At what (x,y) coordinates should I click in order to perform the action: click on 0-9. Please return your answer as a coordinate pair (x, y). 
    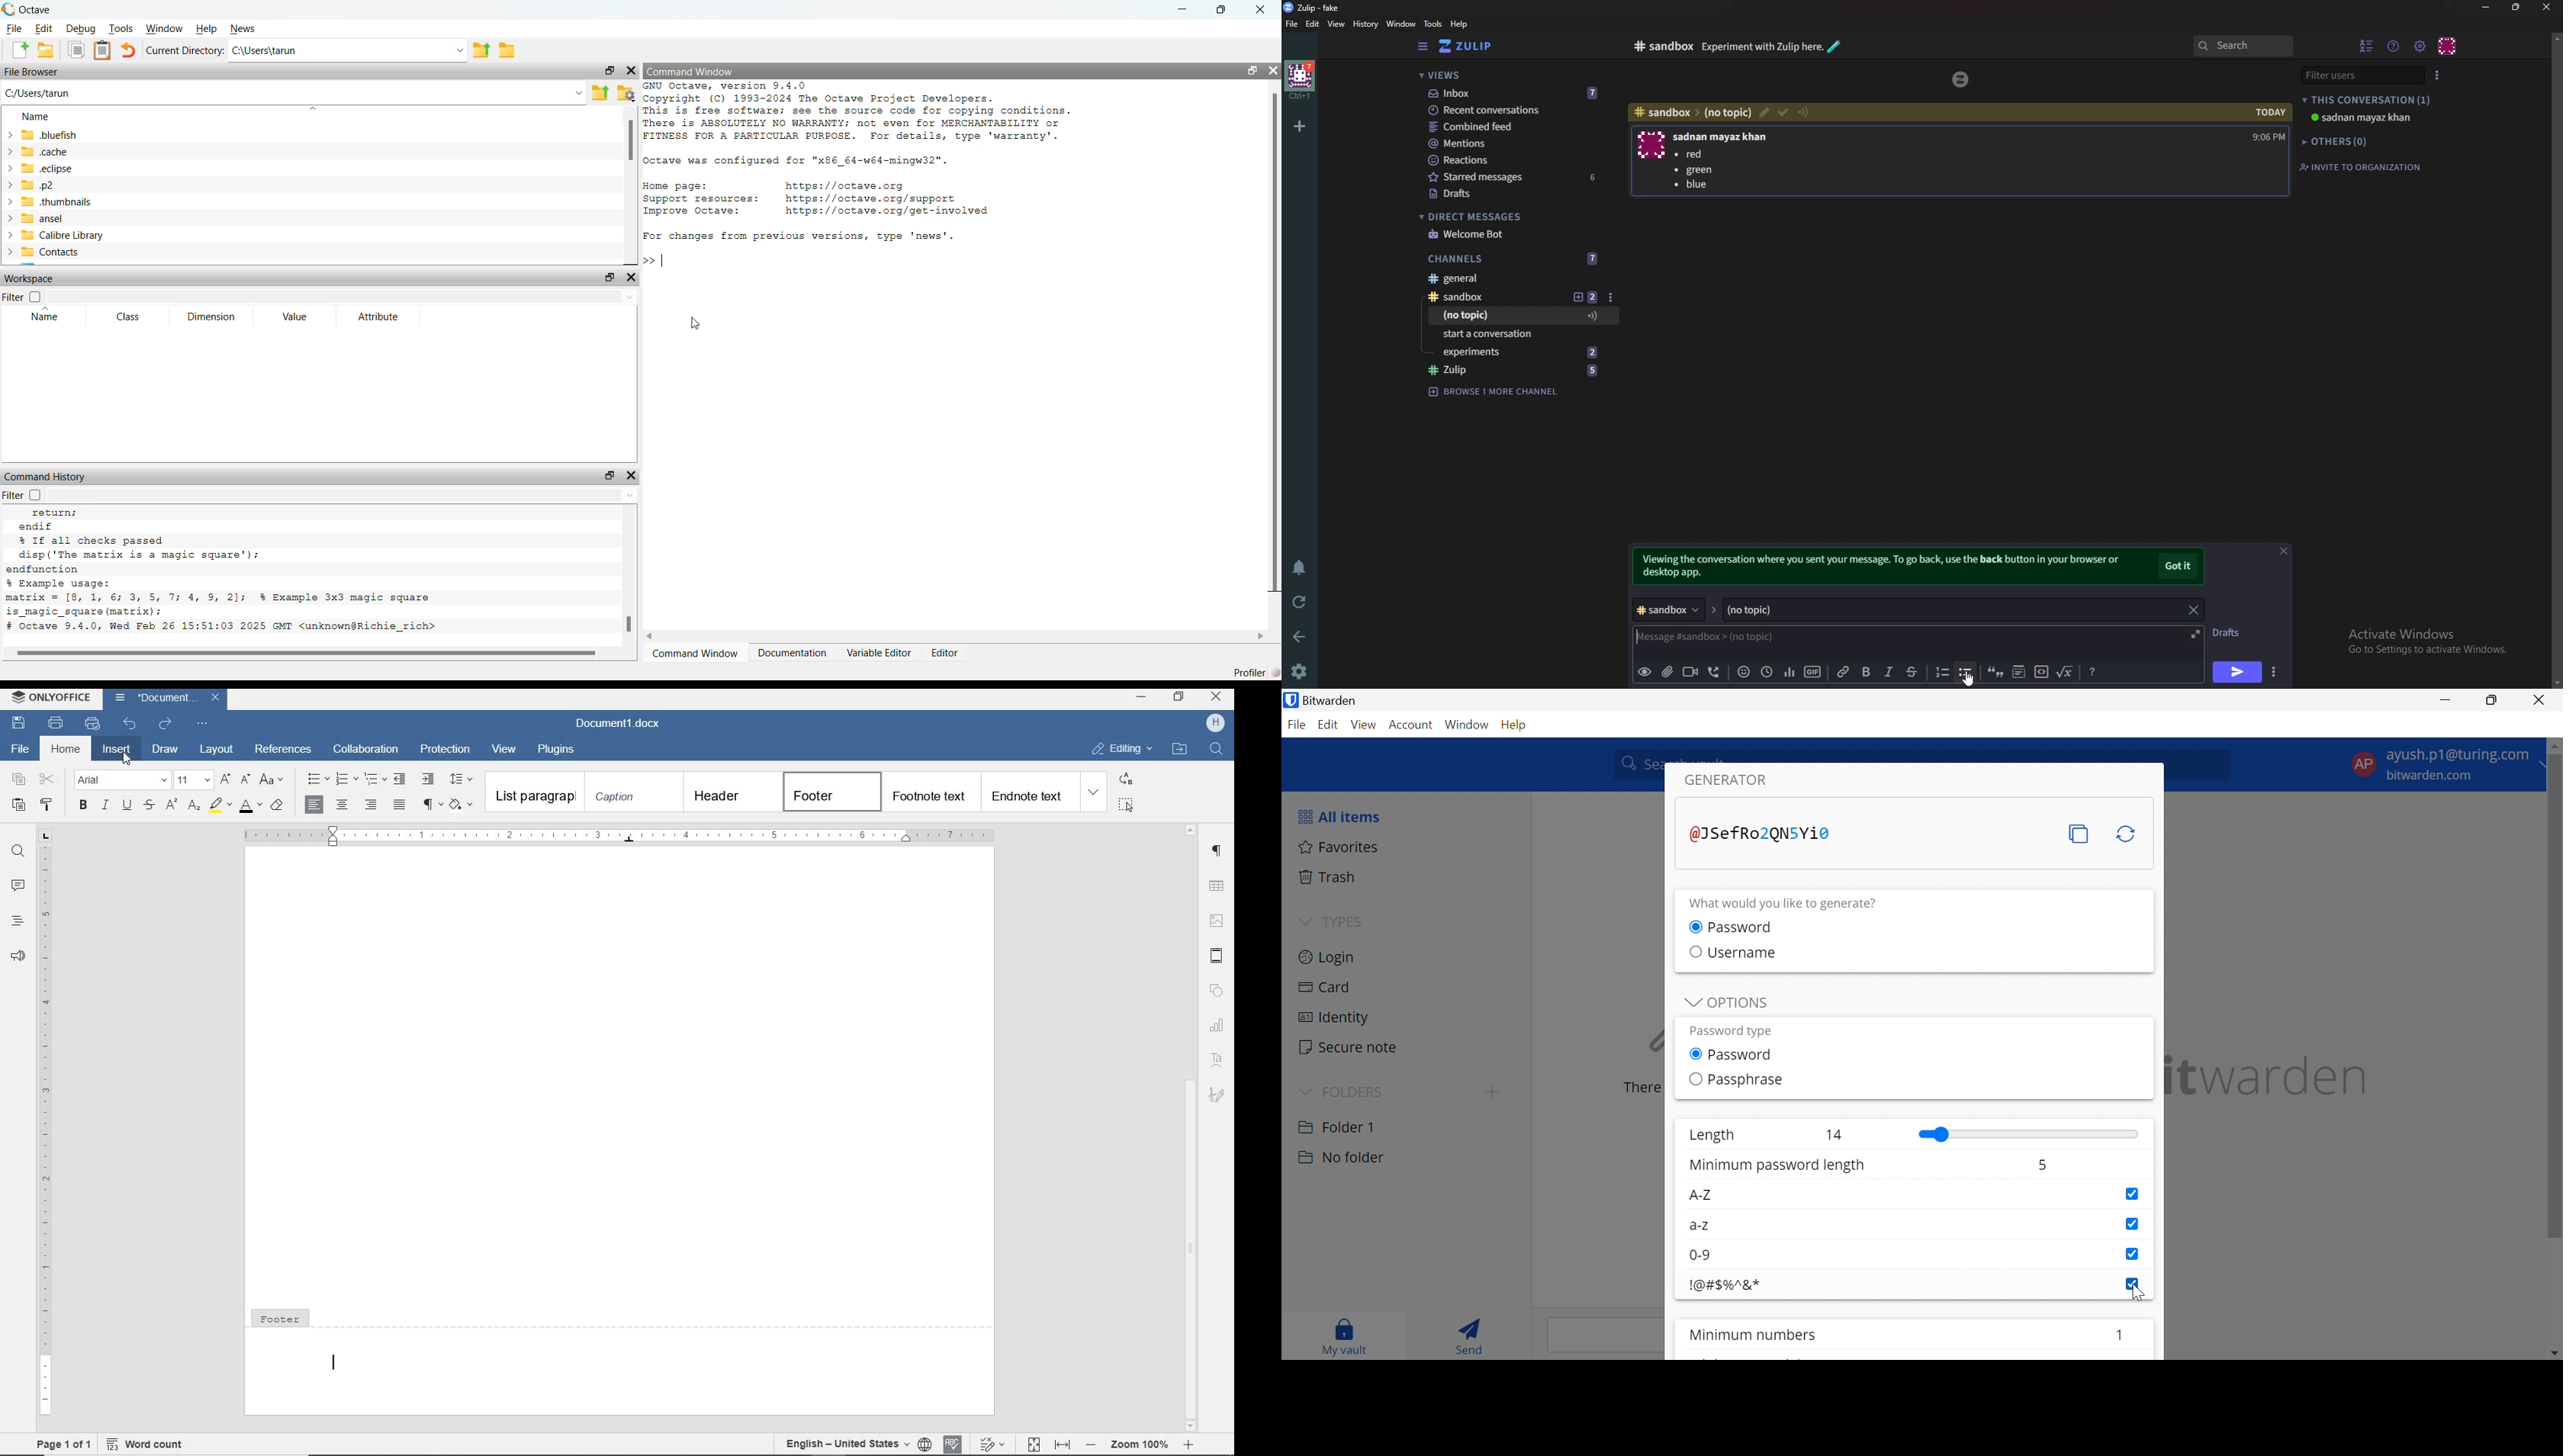
    Looking at the image, I should click on (1703, 1255).